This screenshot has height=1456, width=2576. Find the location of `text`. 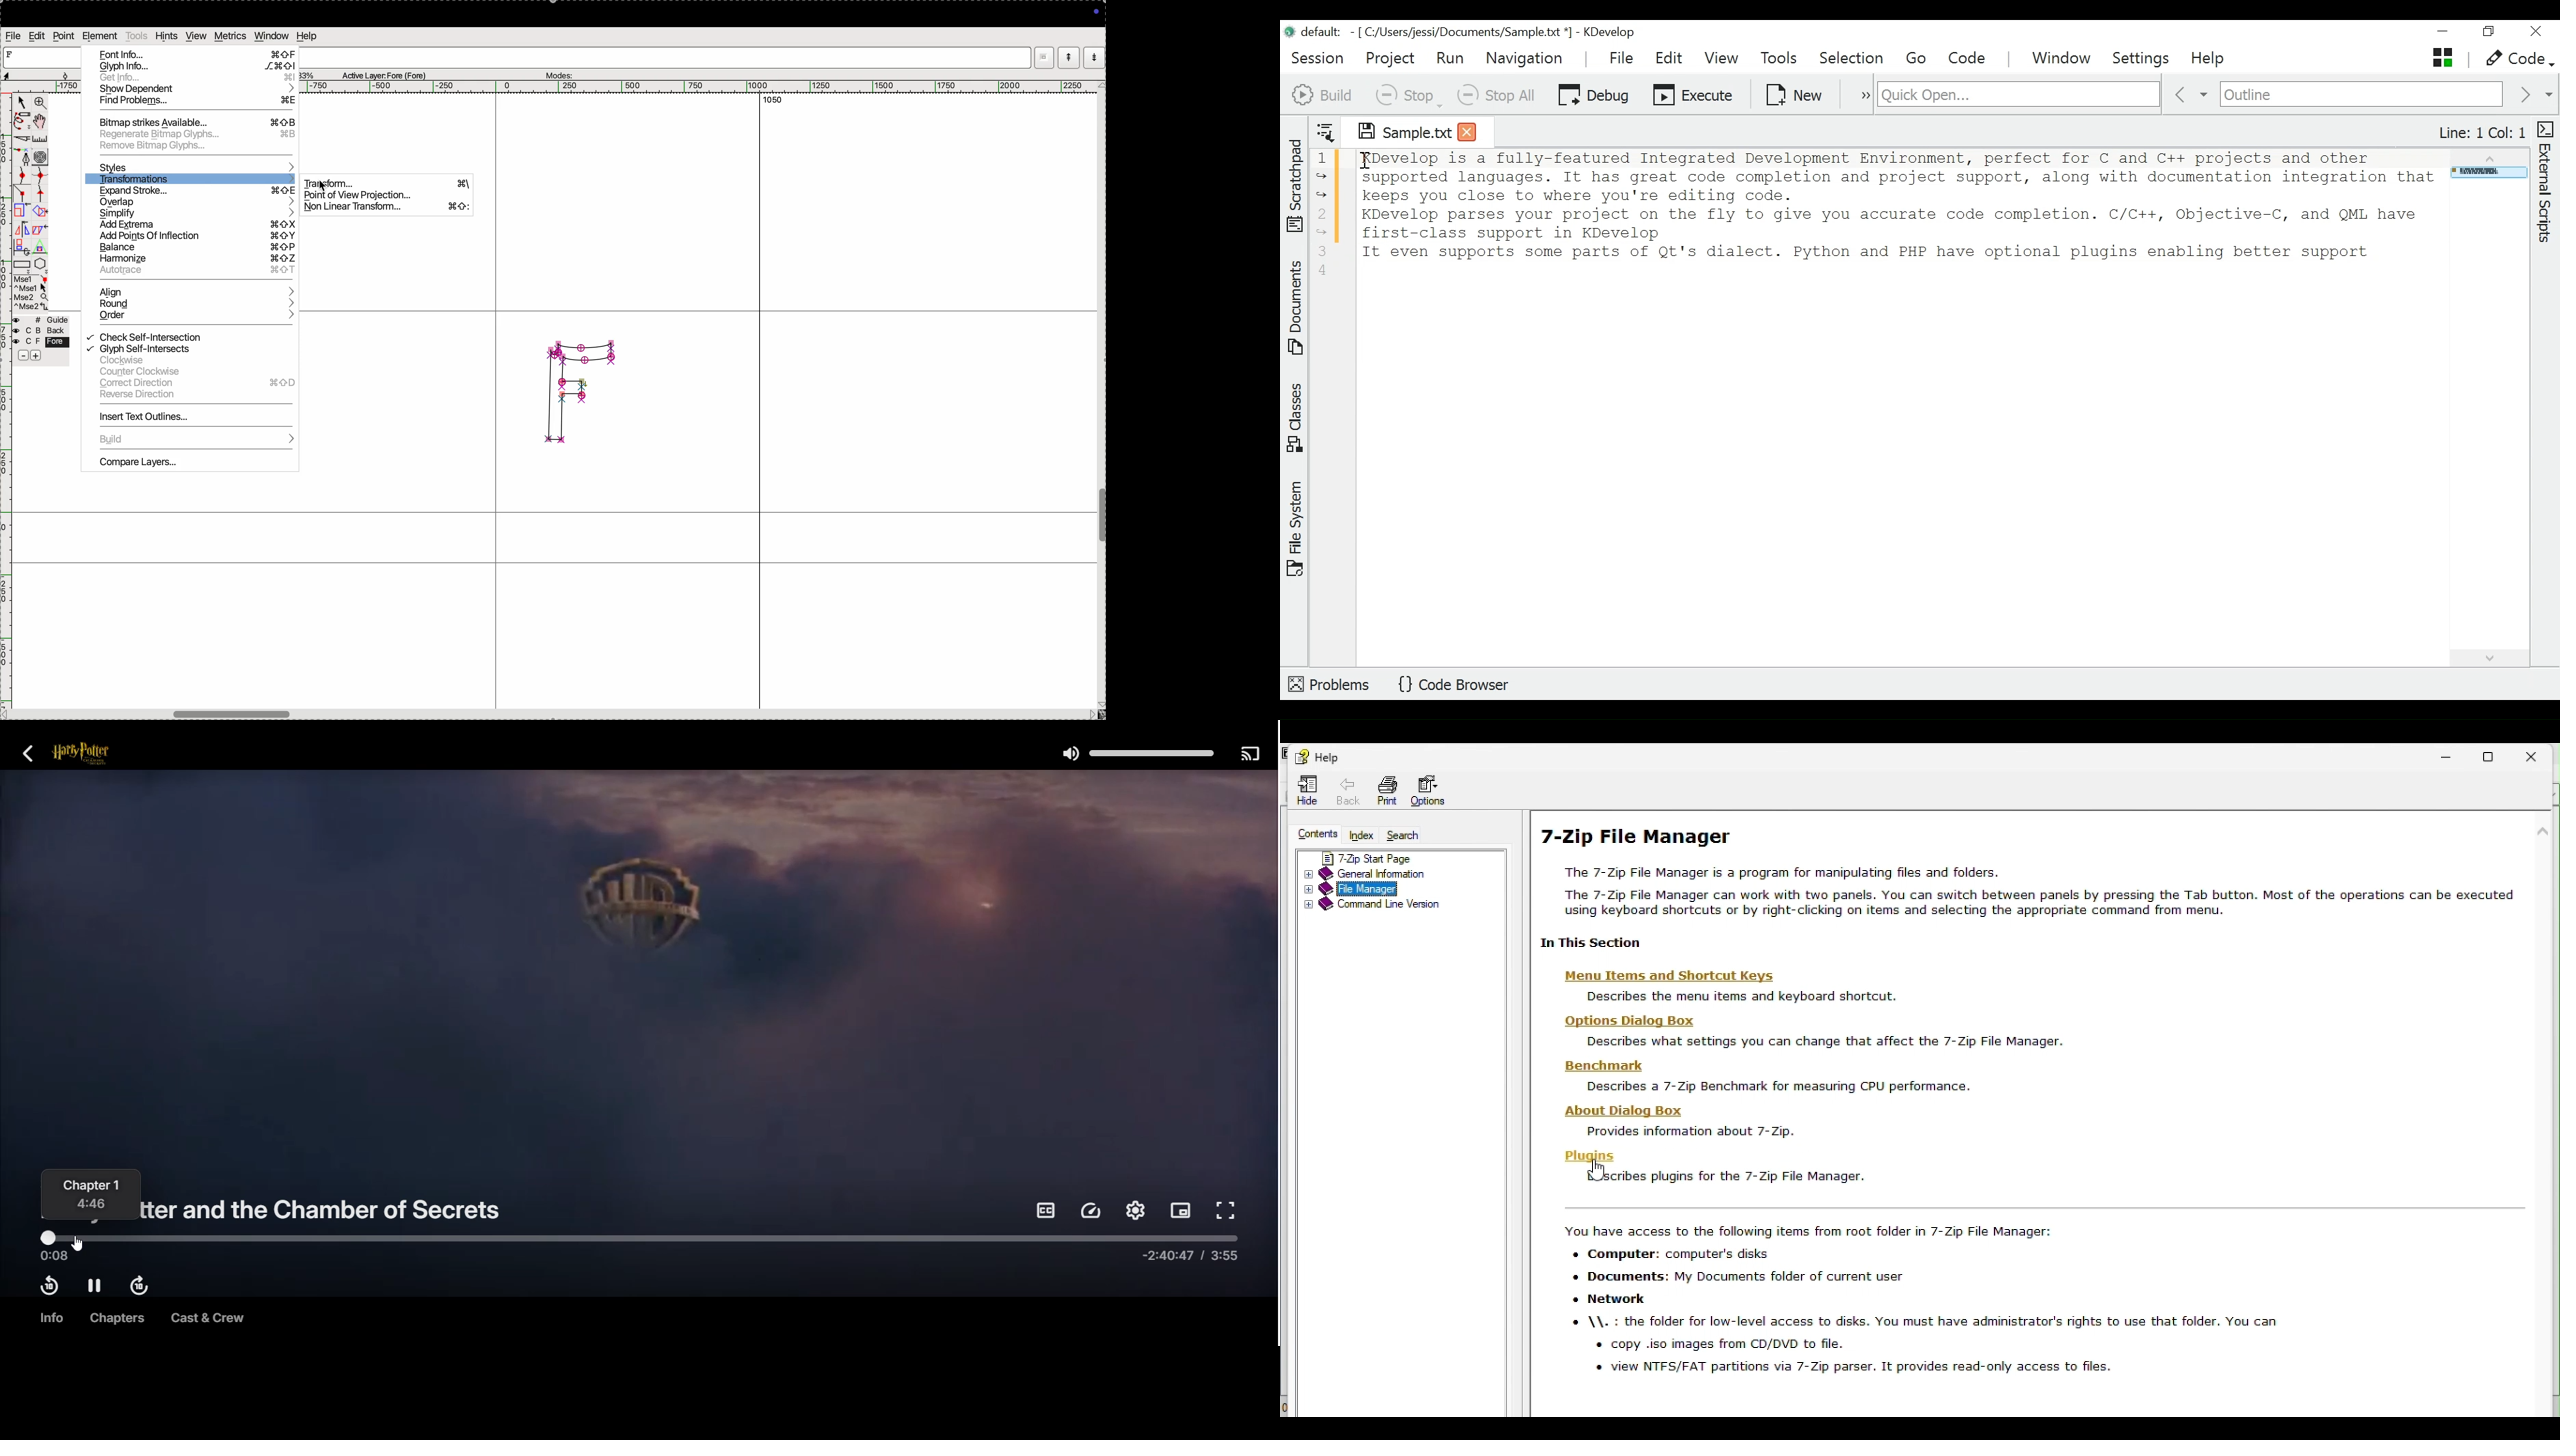

text is located at coordinates (2029, 891).